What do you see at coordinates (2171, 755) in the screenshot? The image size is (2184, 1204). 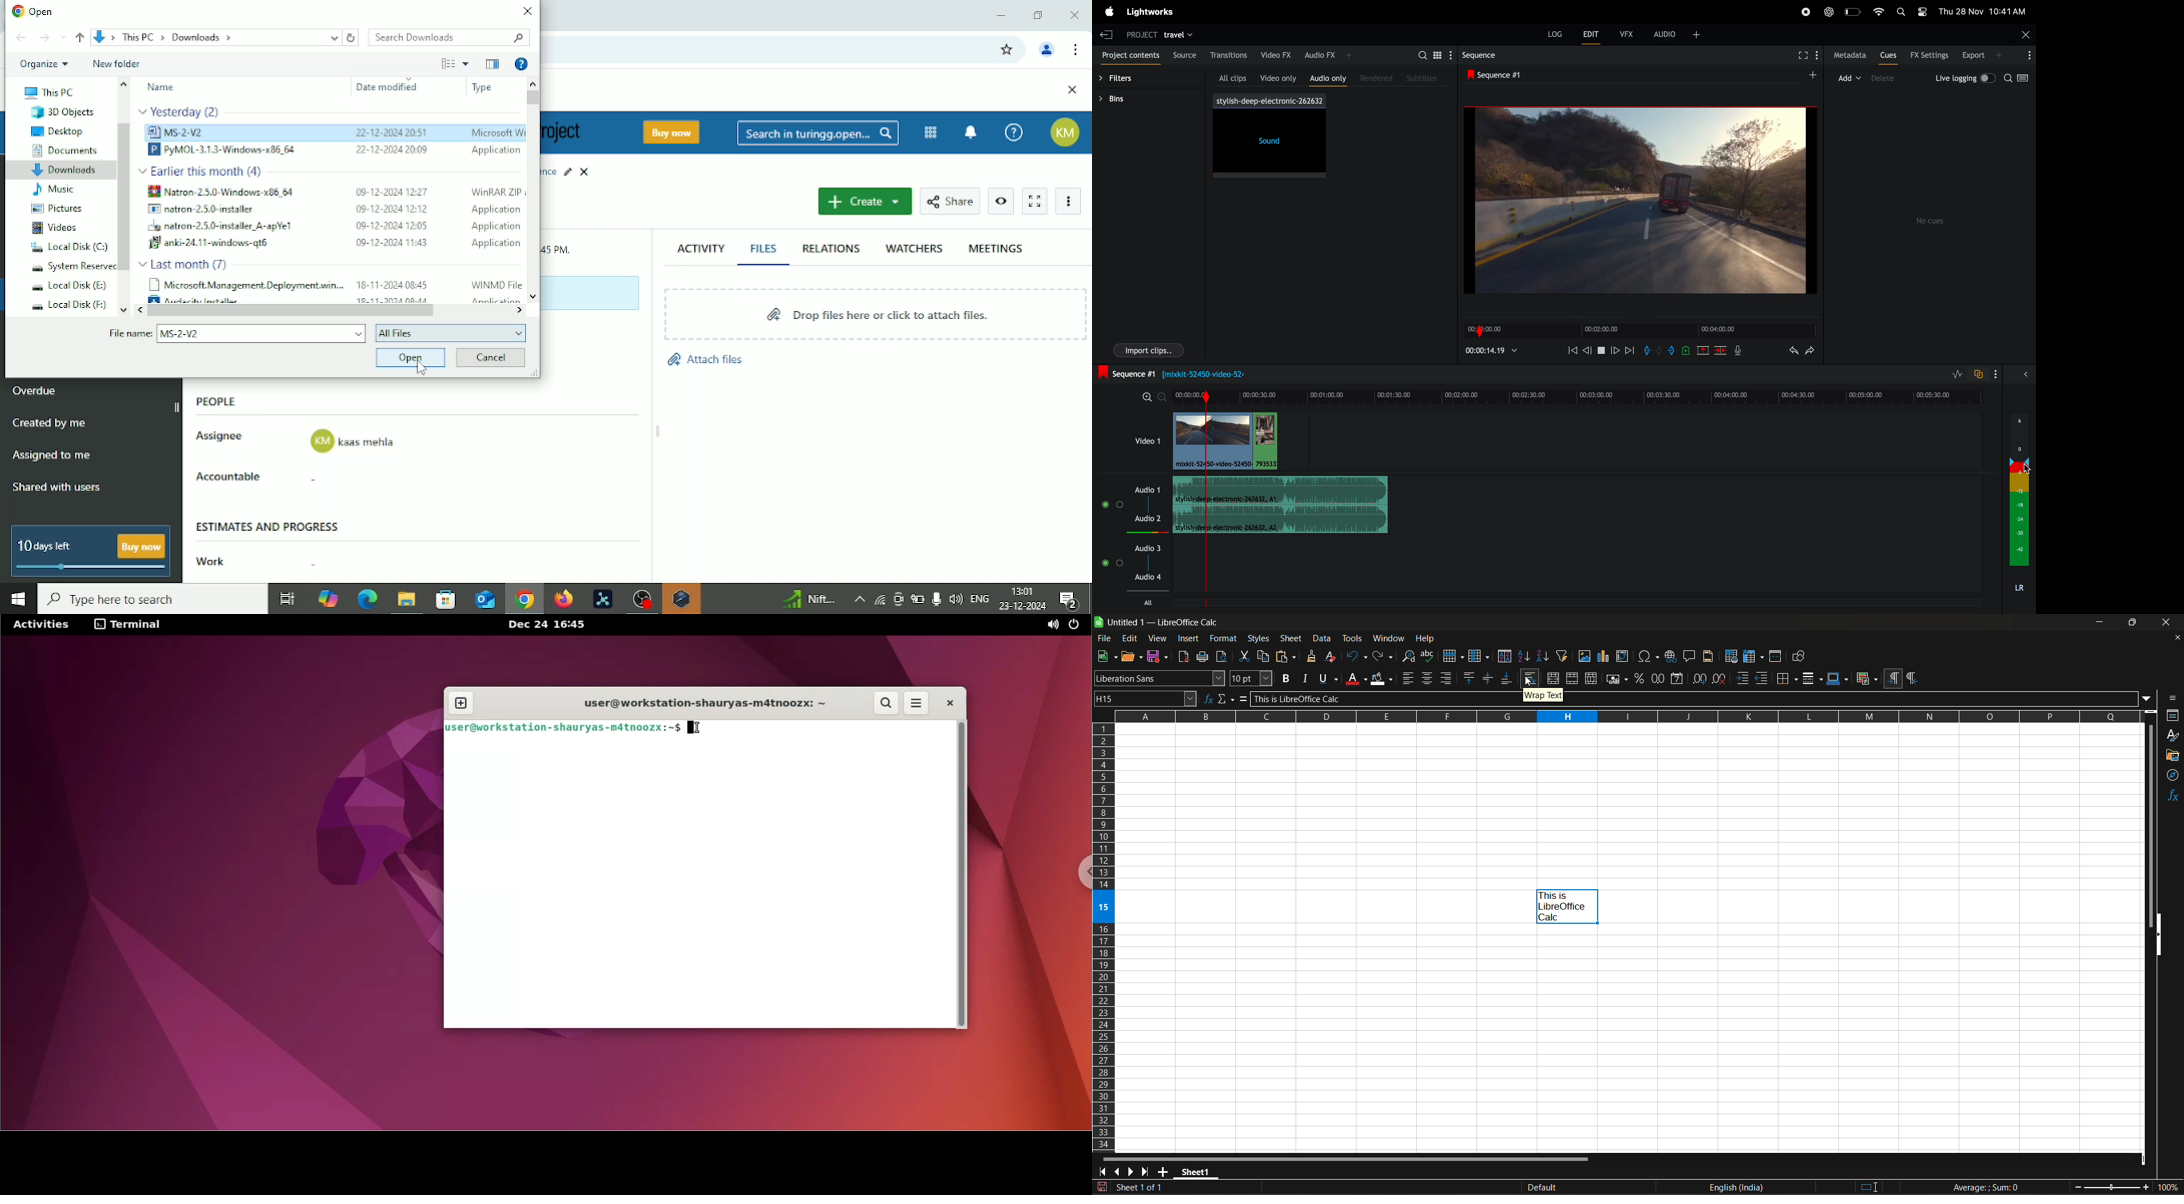 I see `gallery` at bounding box center [2171, 755].